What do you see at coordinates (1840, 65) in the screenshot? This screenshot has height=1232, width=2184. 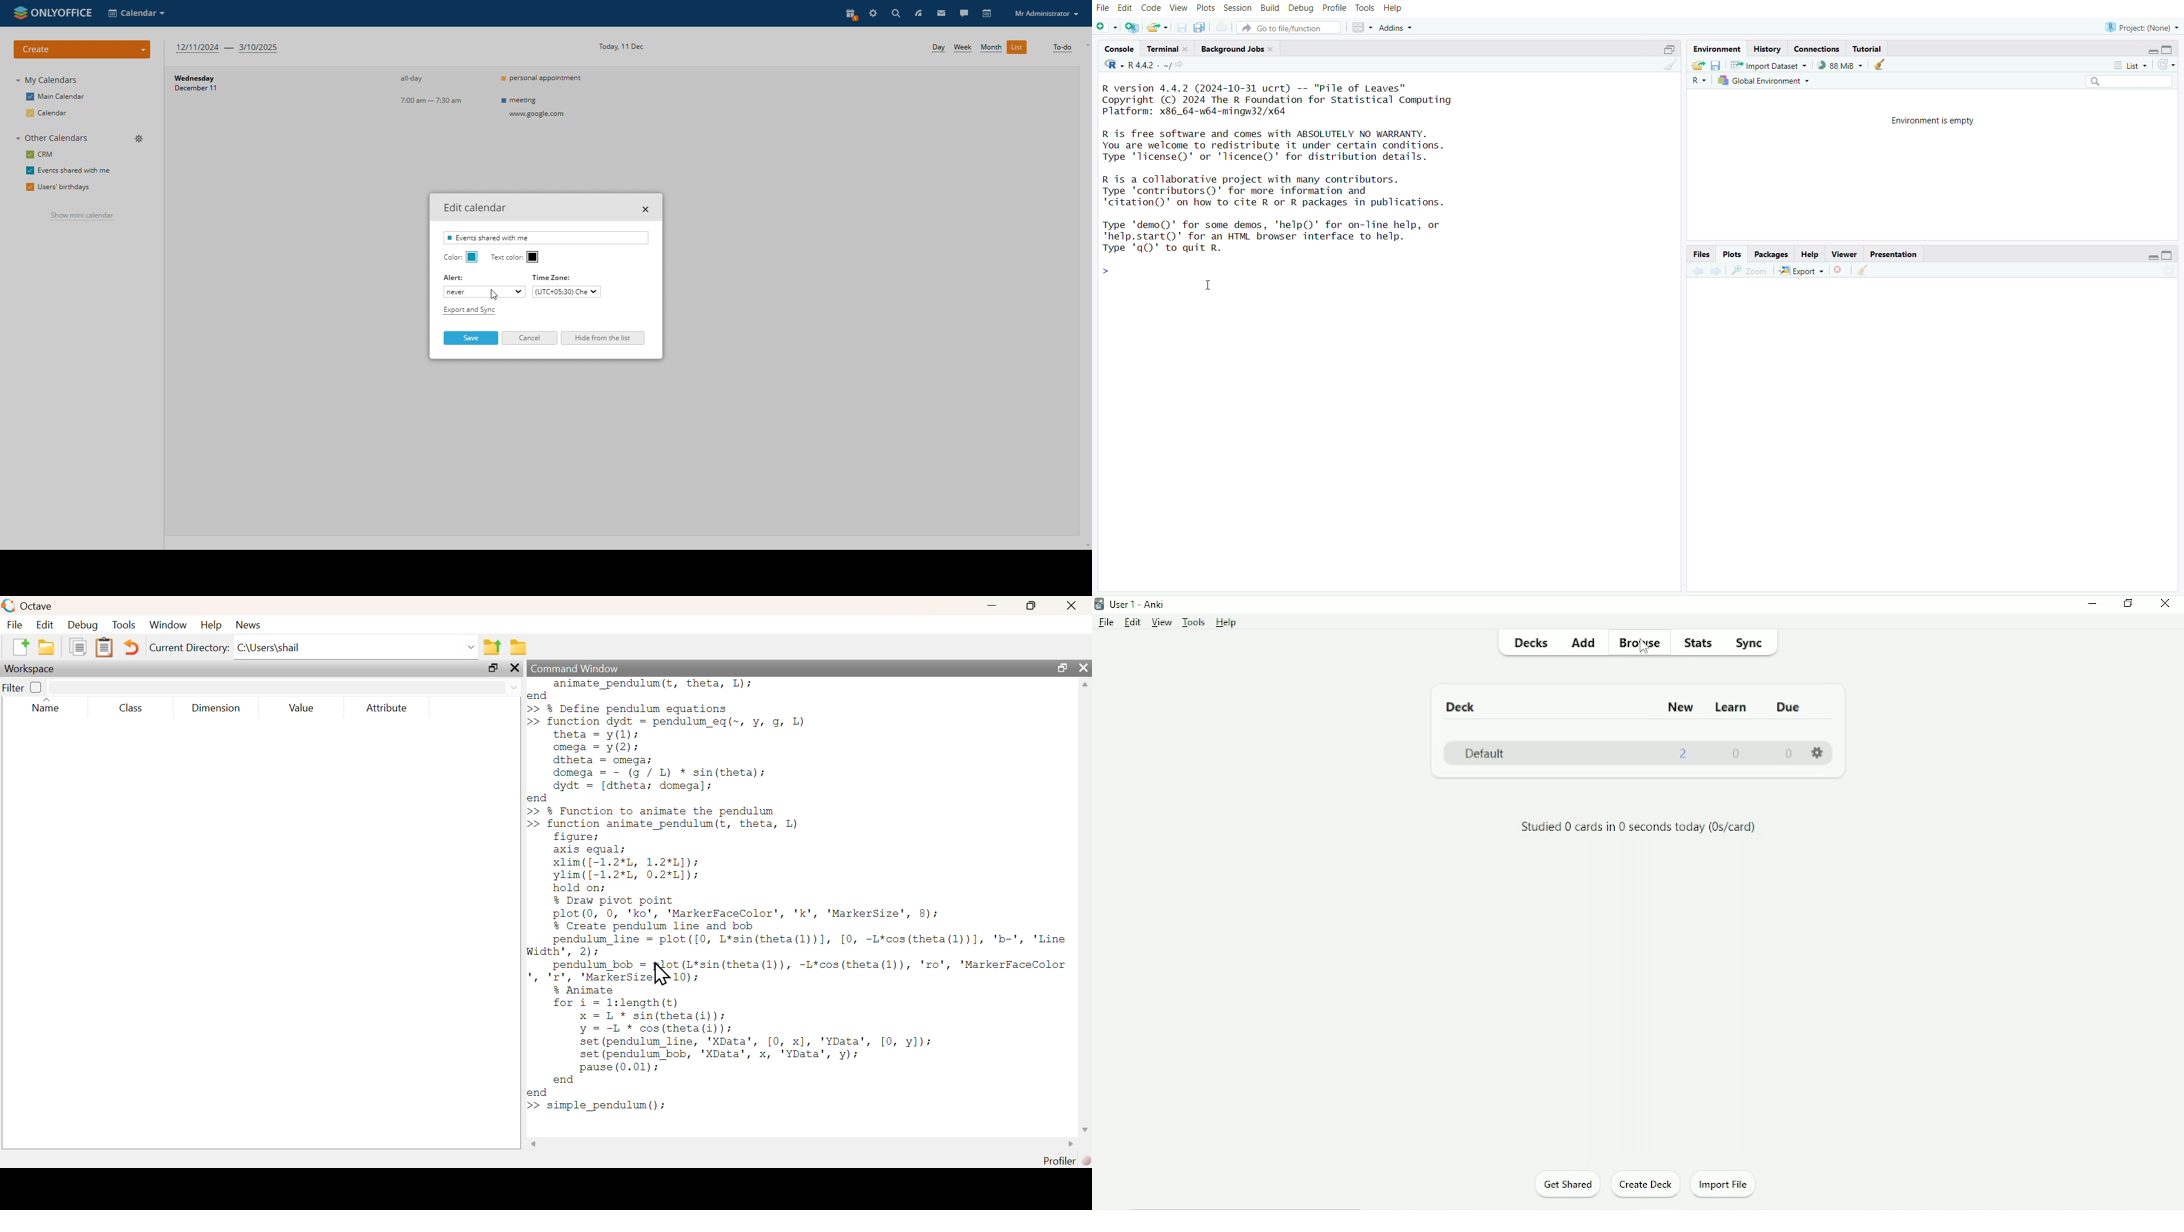 I see `88mib` at bounding box center [1840, 65].